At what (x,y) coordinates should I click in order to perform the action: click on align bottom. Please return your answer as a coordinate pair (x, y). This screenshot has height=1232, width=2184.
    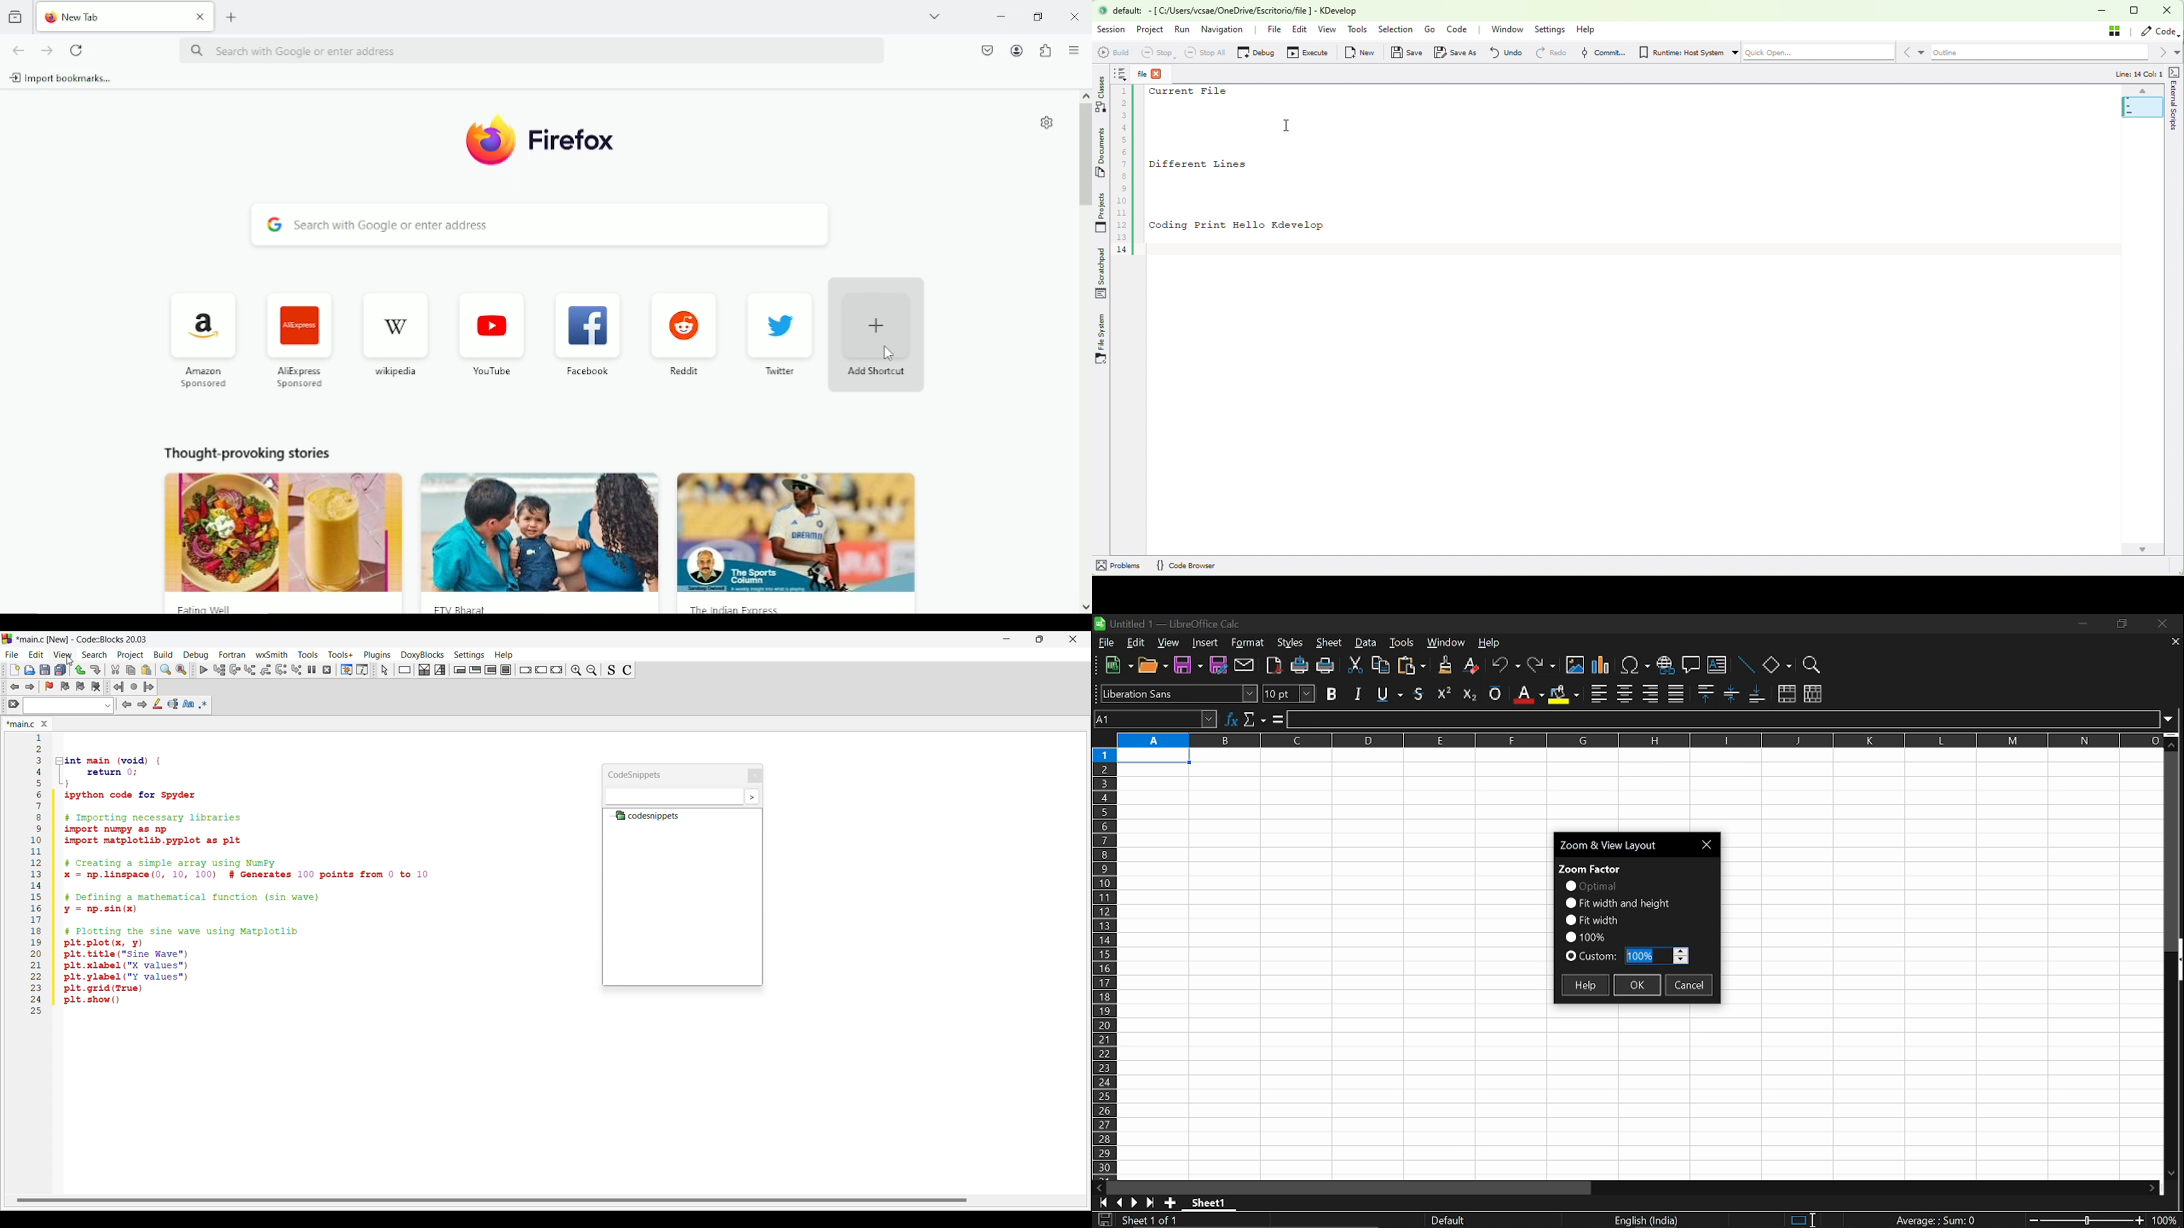
    Looking at the image, I should click on (1759, 695).